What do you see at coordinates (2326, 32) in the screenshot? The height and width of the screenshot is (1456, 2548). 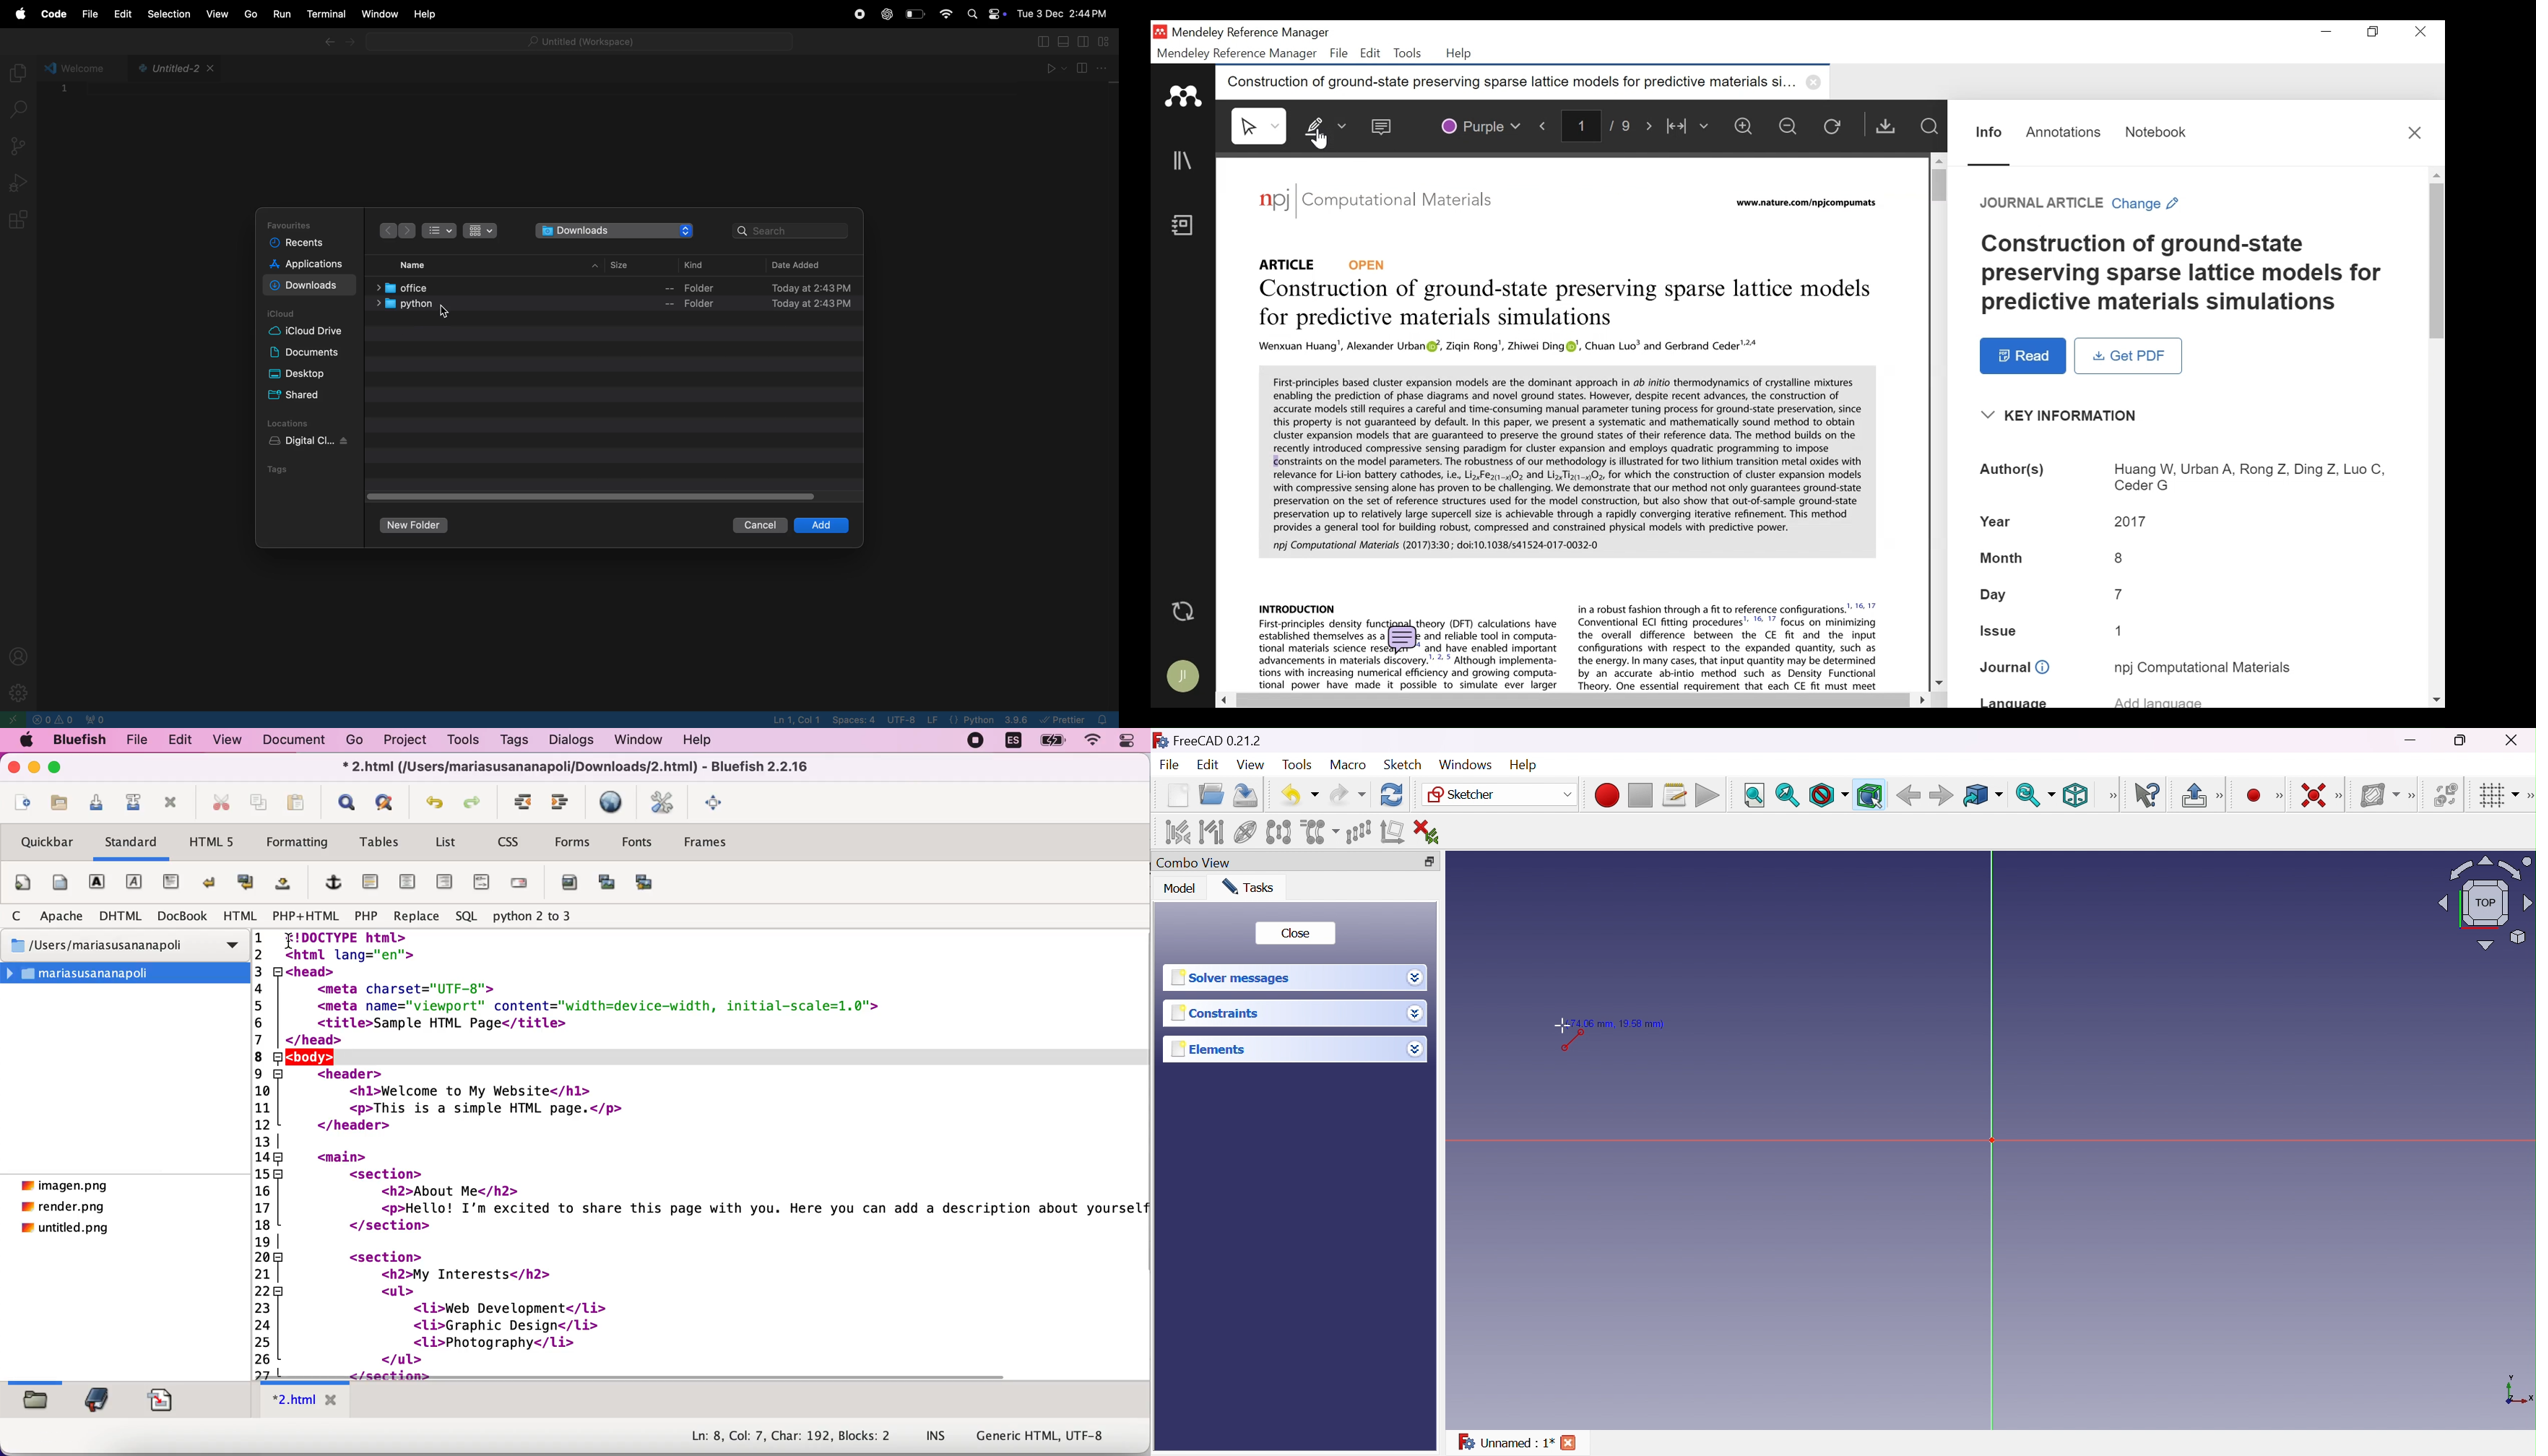 I see `minimize` at bounding box center [2326, 32].